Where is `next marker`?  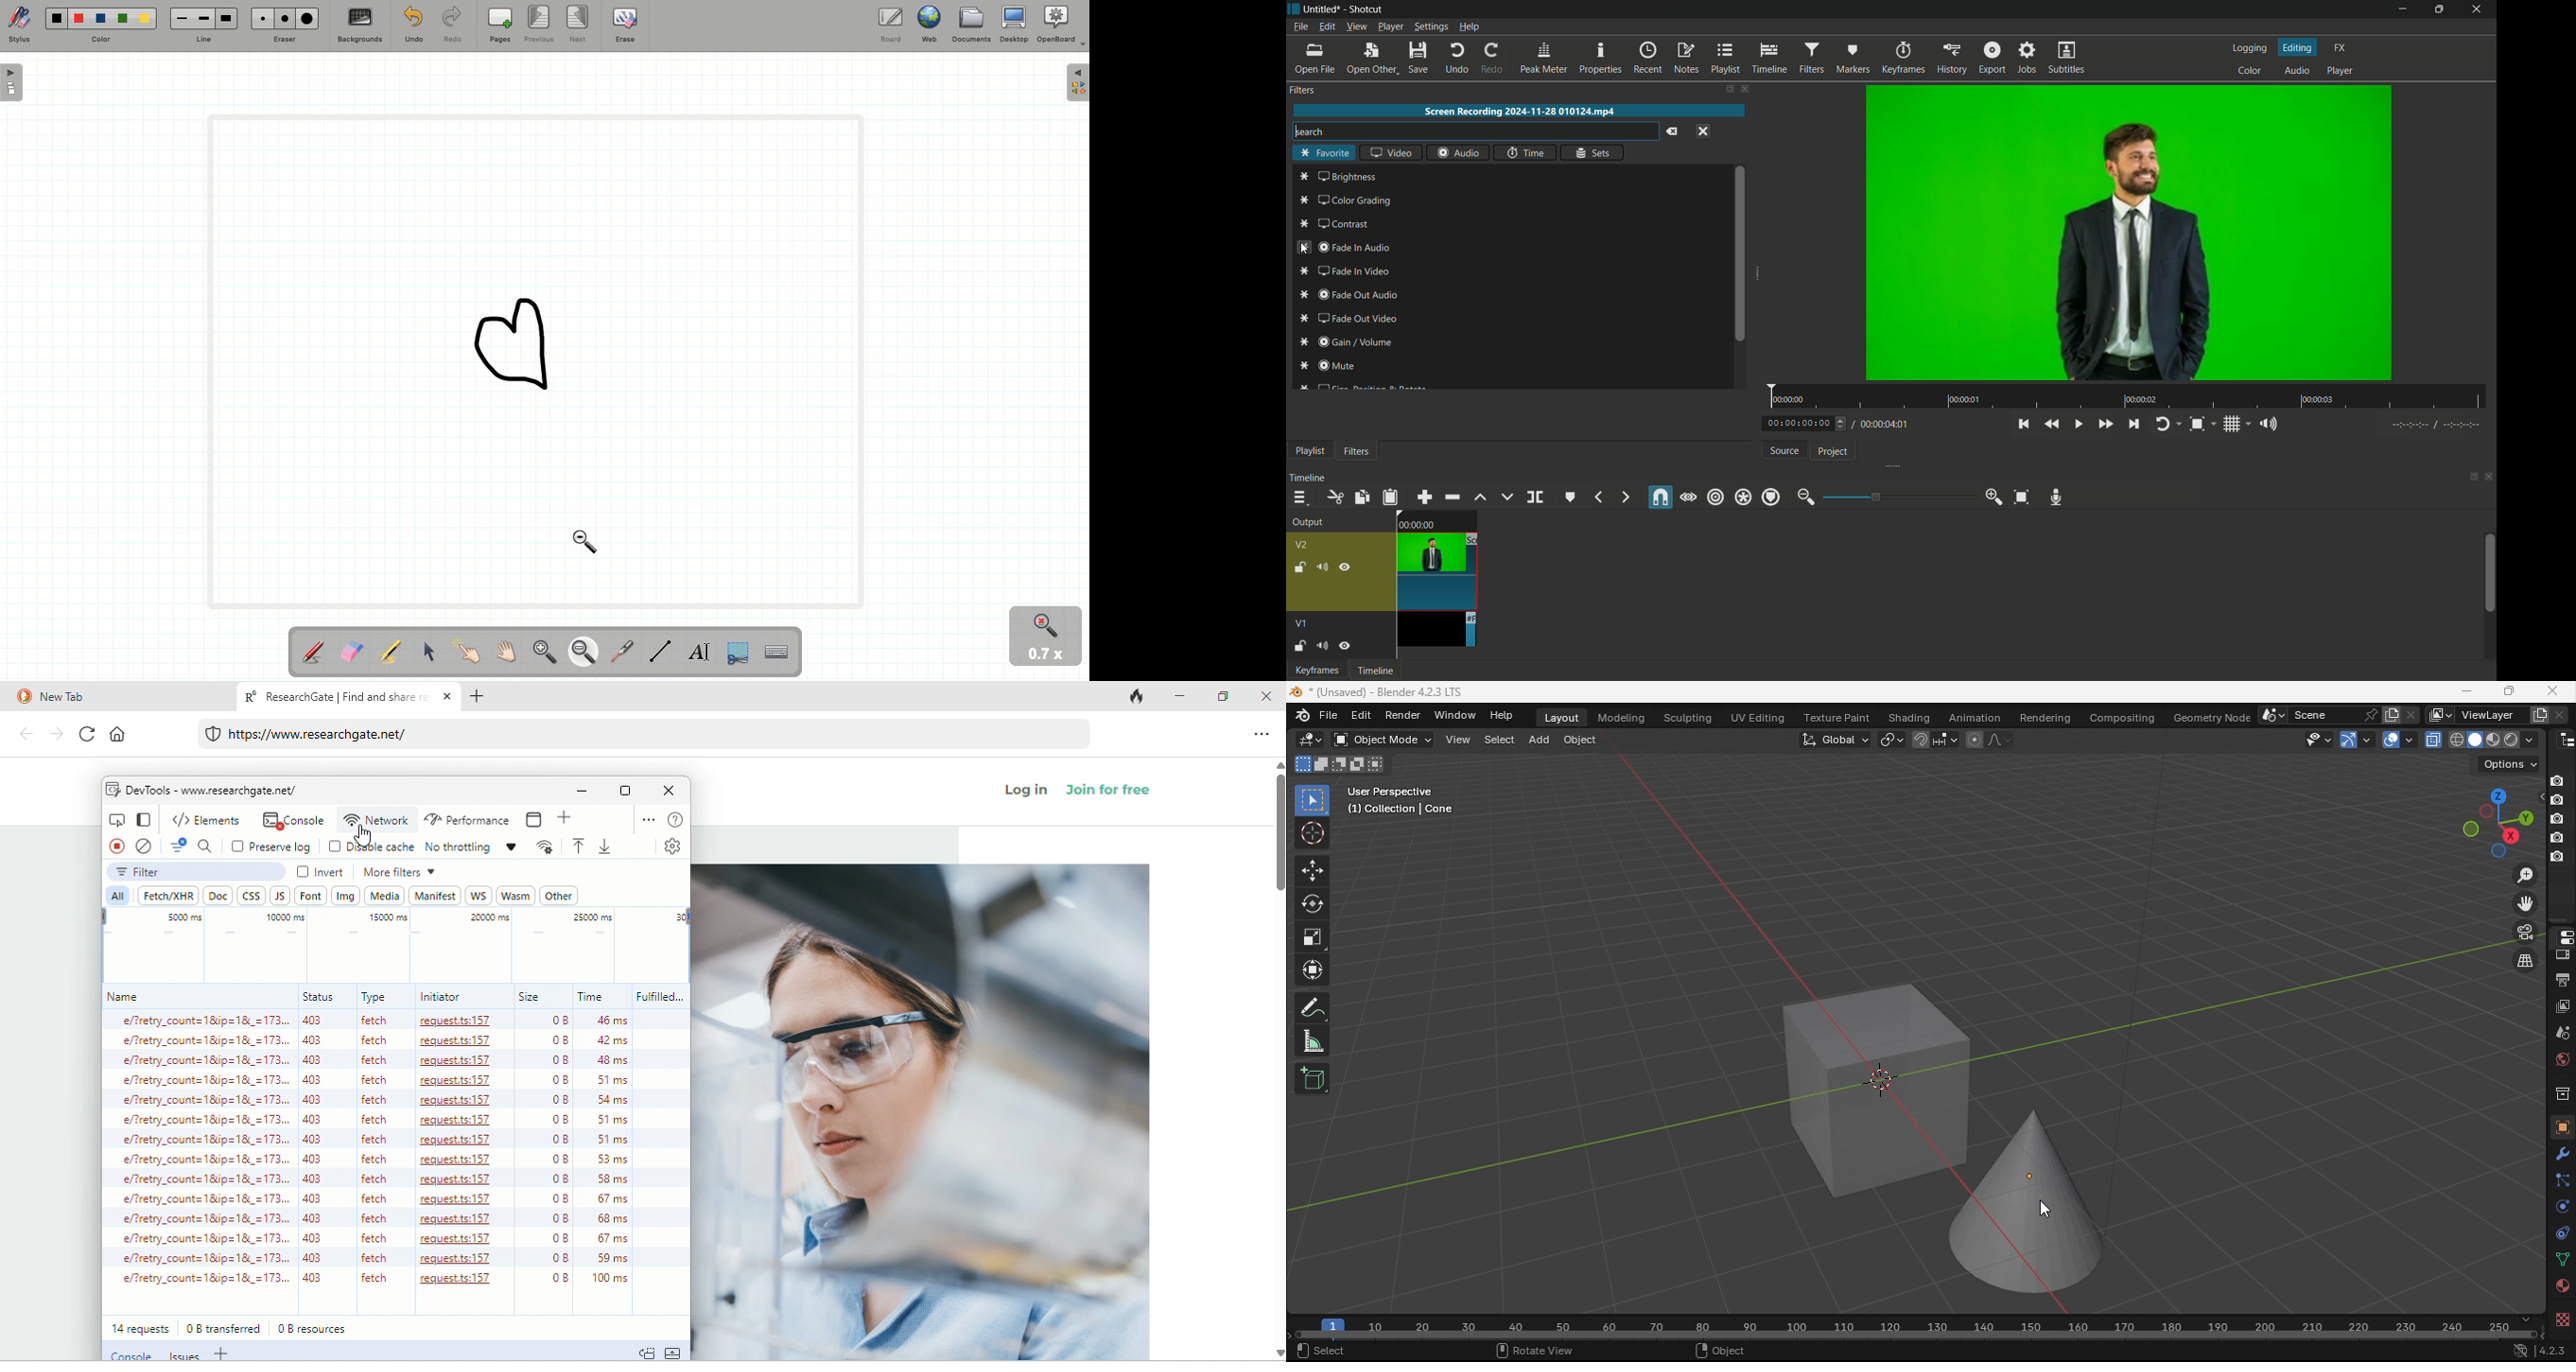
next marker is located at coordinates (1625, 497).